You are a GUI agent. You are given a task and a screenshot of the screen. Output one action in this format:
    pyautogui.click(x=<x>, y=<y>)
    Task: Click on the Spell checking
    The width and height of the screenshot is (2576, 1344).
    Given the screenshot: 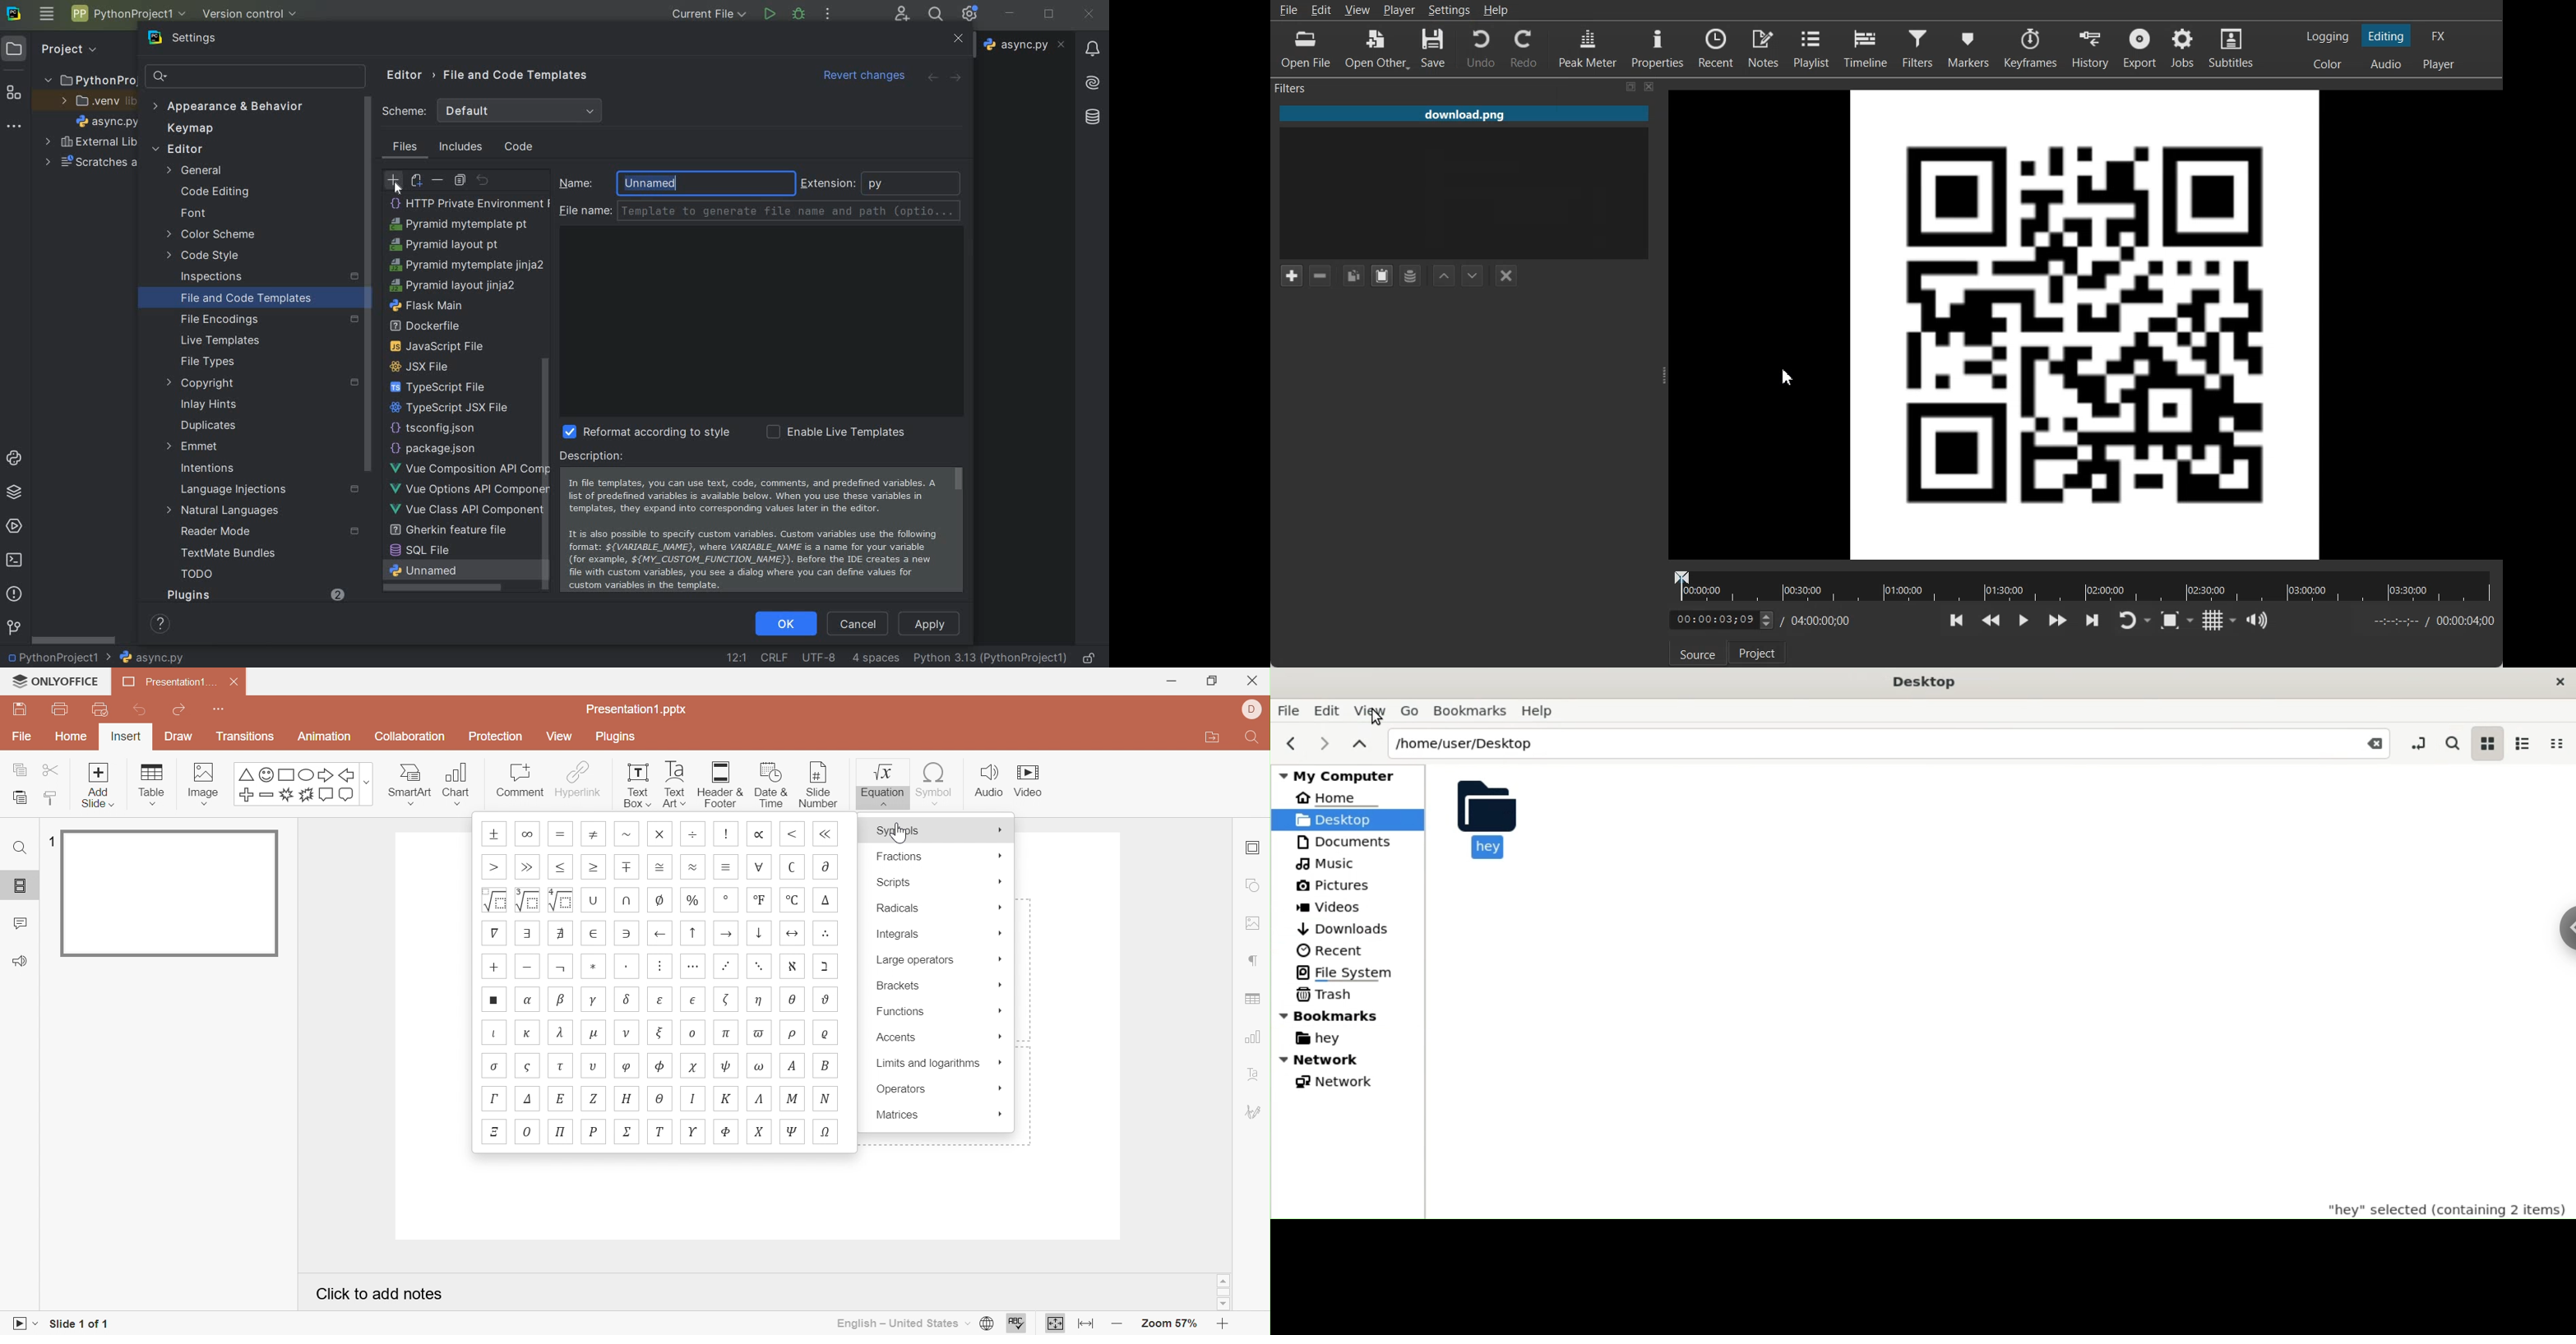 What is the action you would take?
    pyautogui.click(x=1015, y=1324)
    